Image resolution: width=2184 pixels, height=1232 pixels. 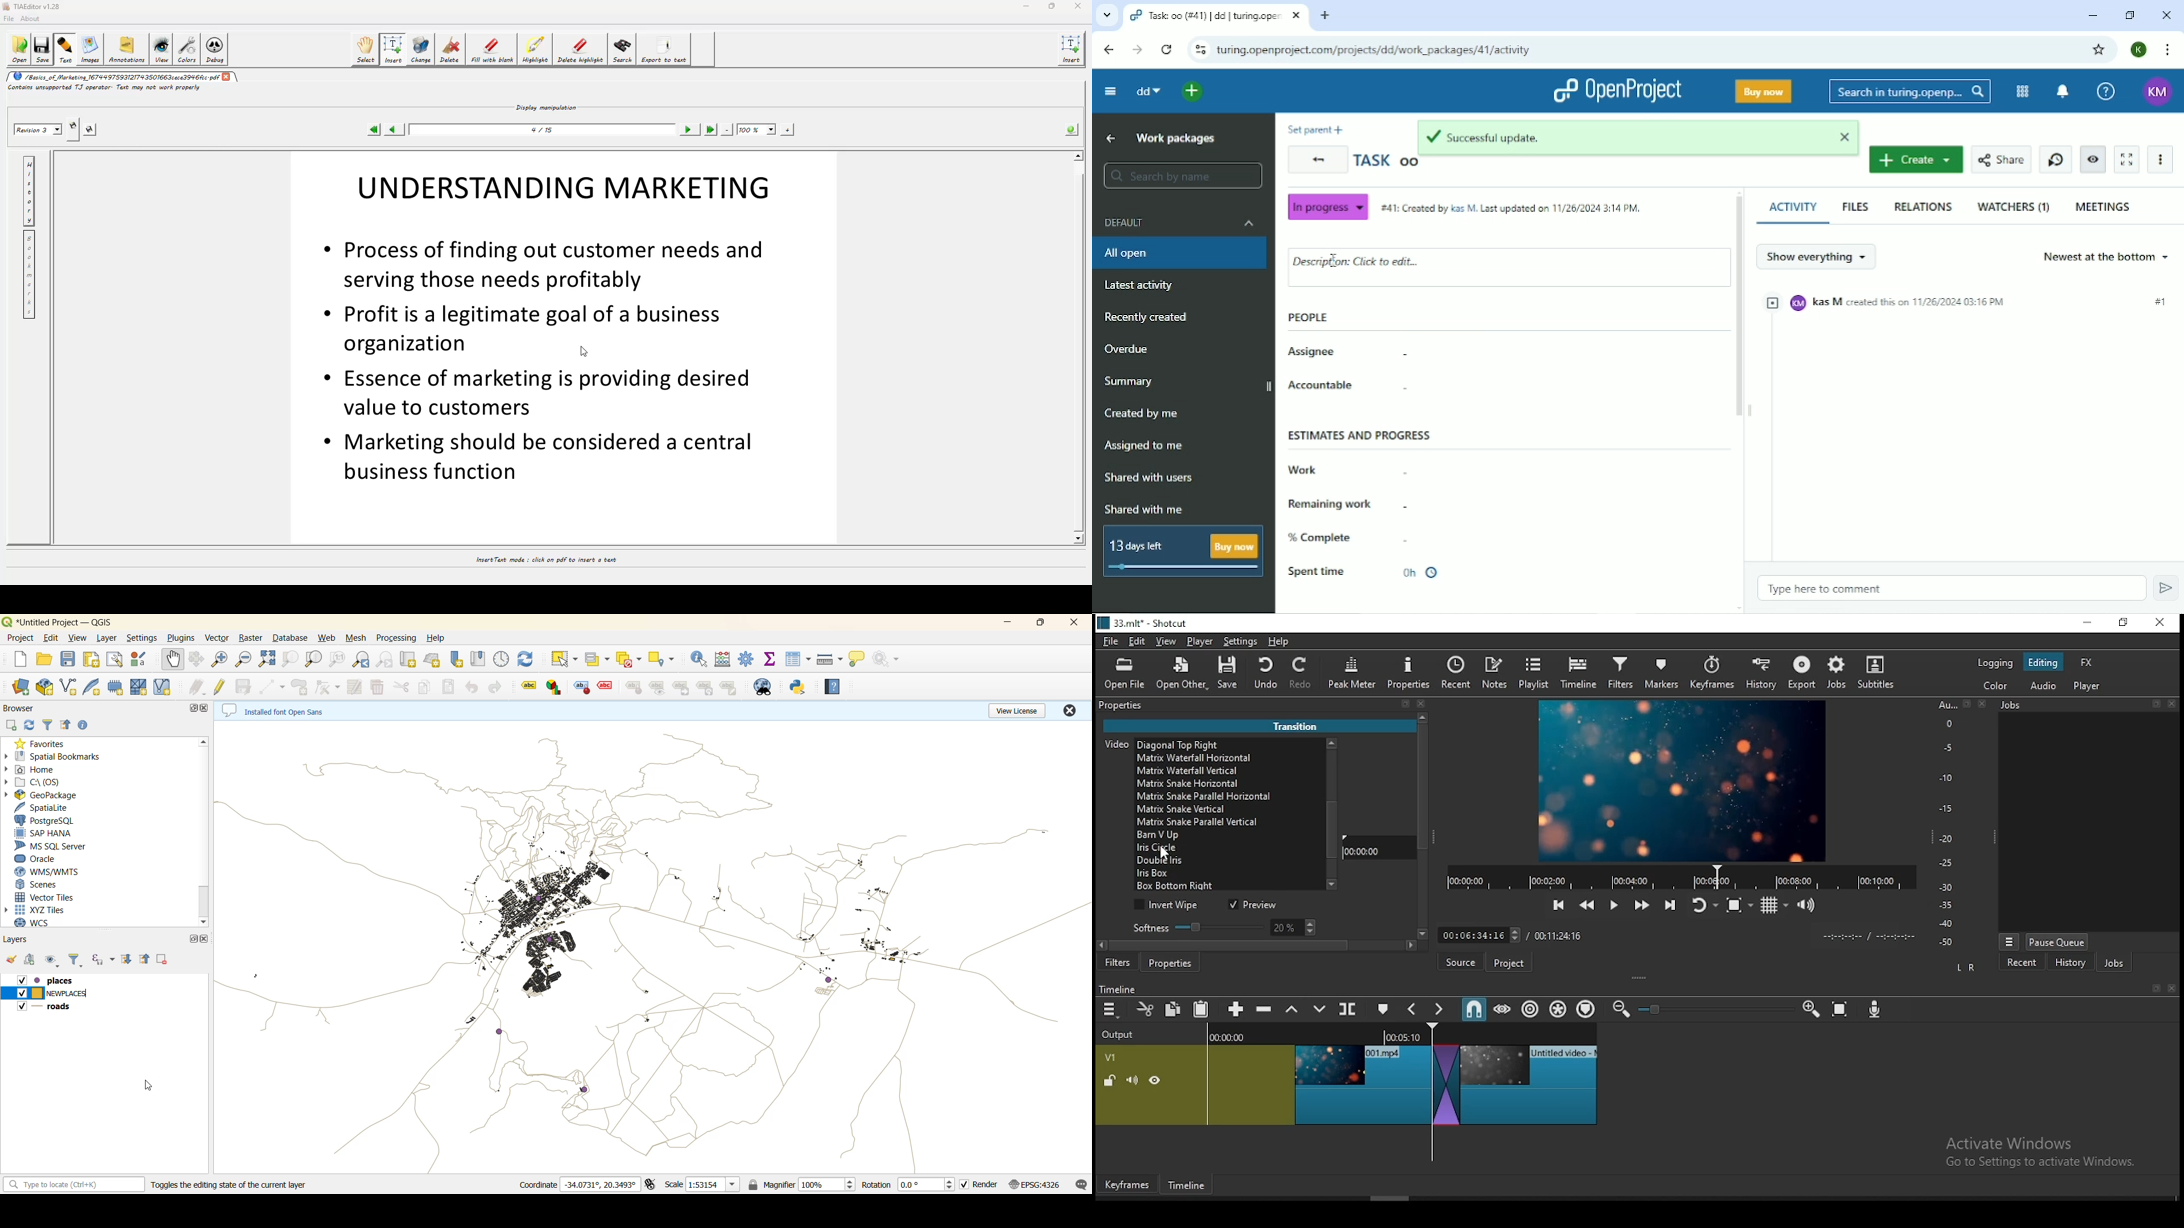 I want to click on , so click(x=1657, y=1010).